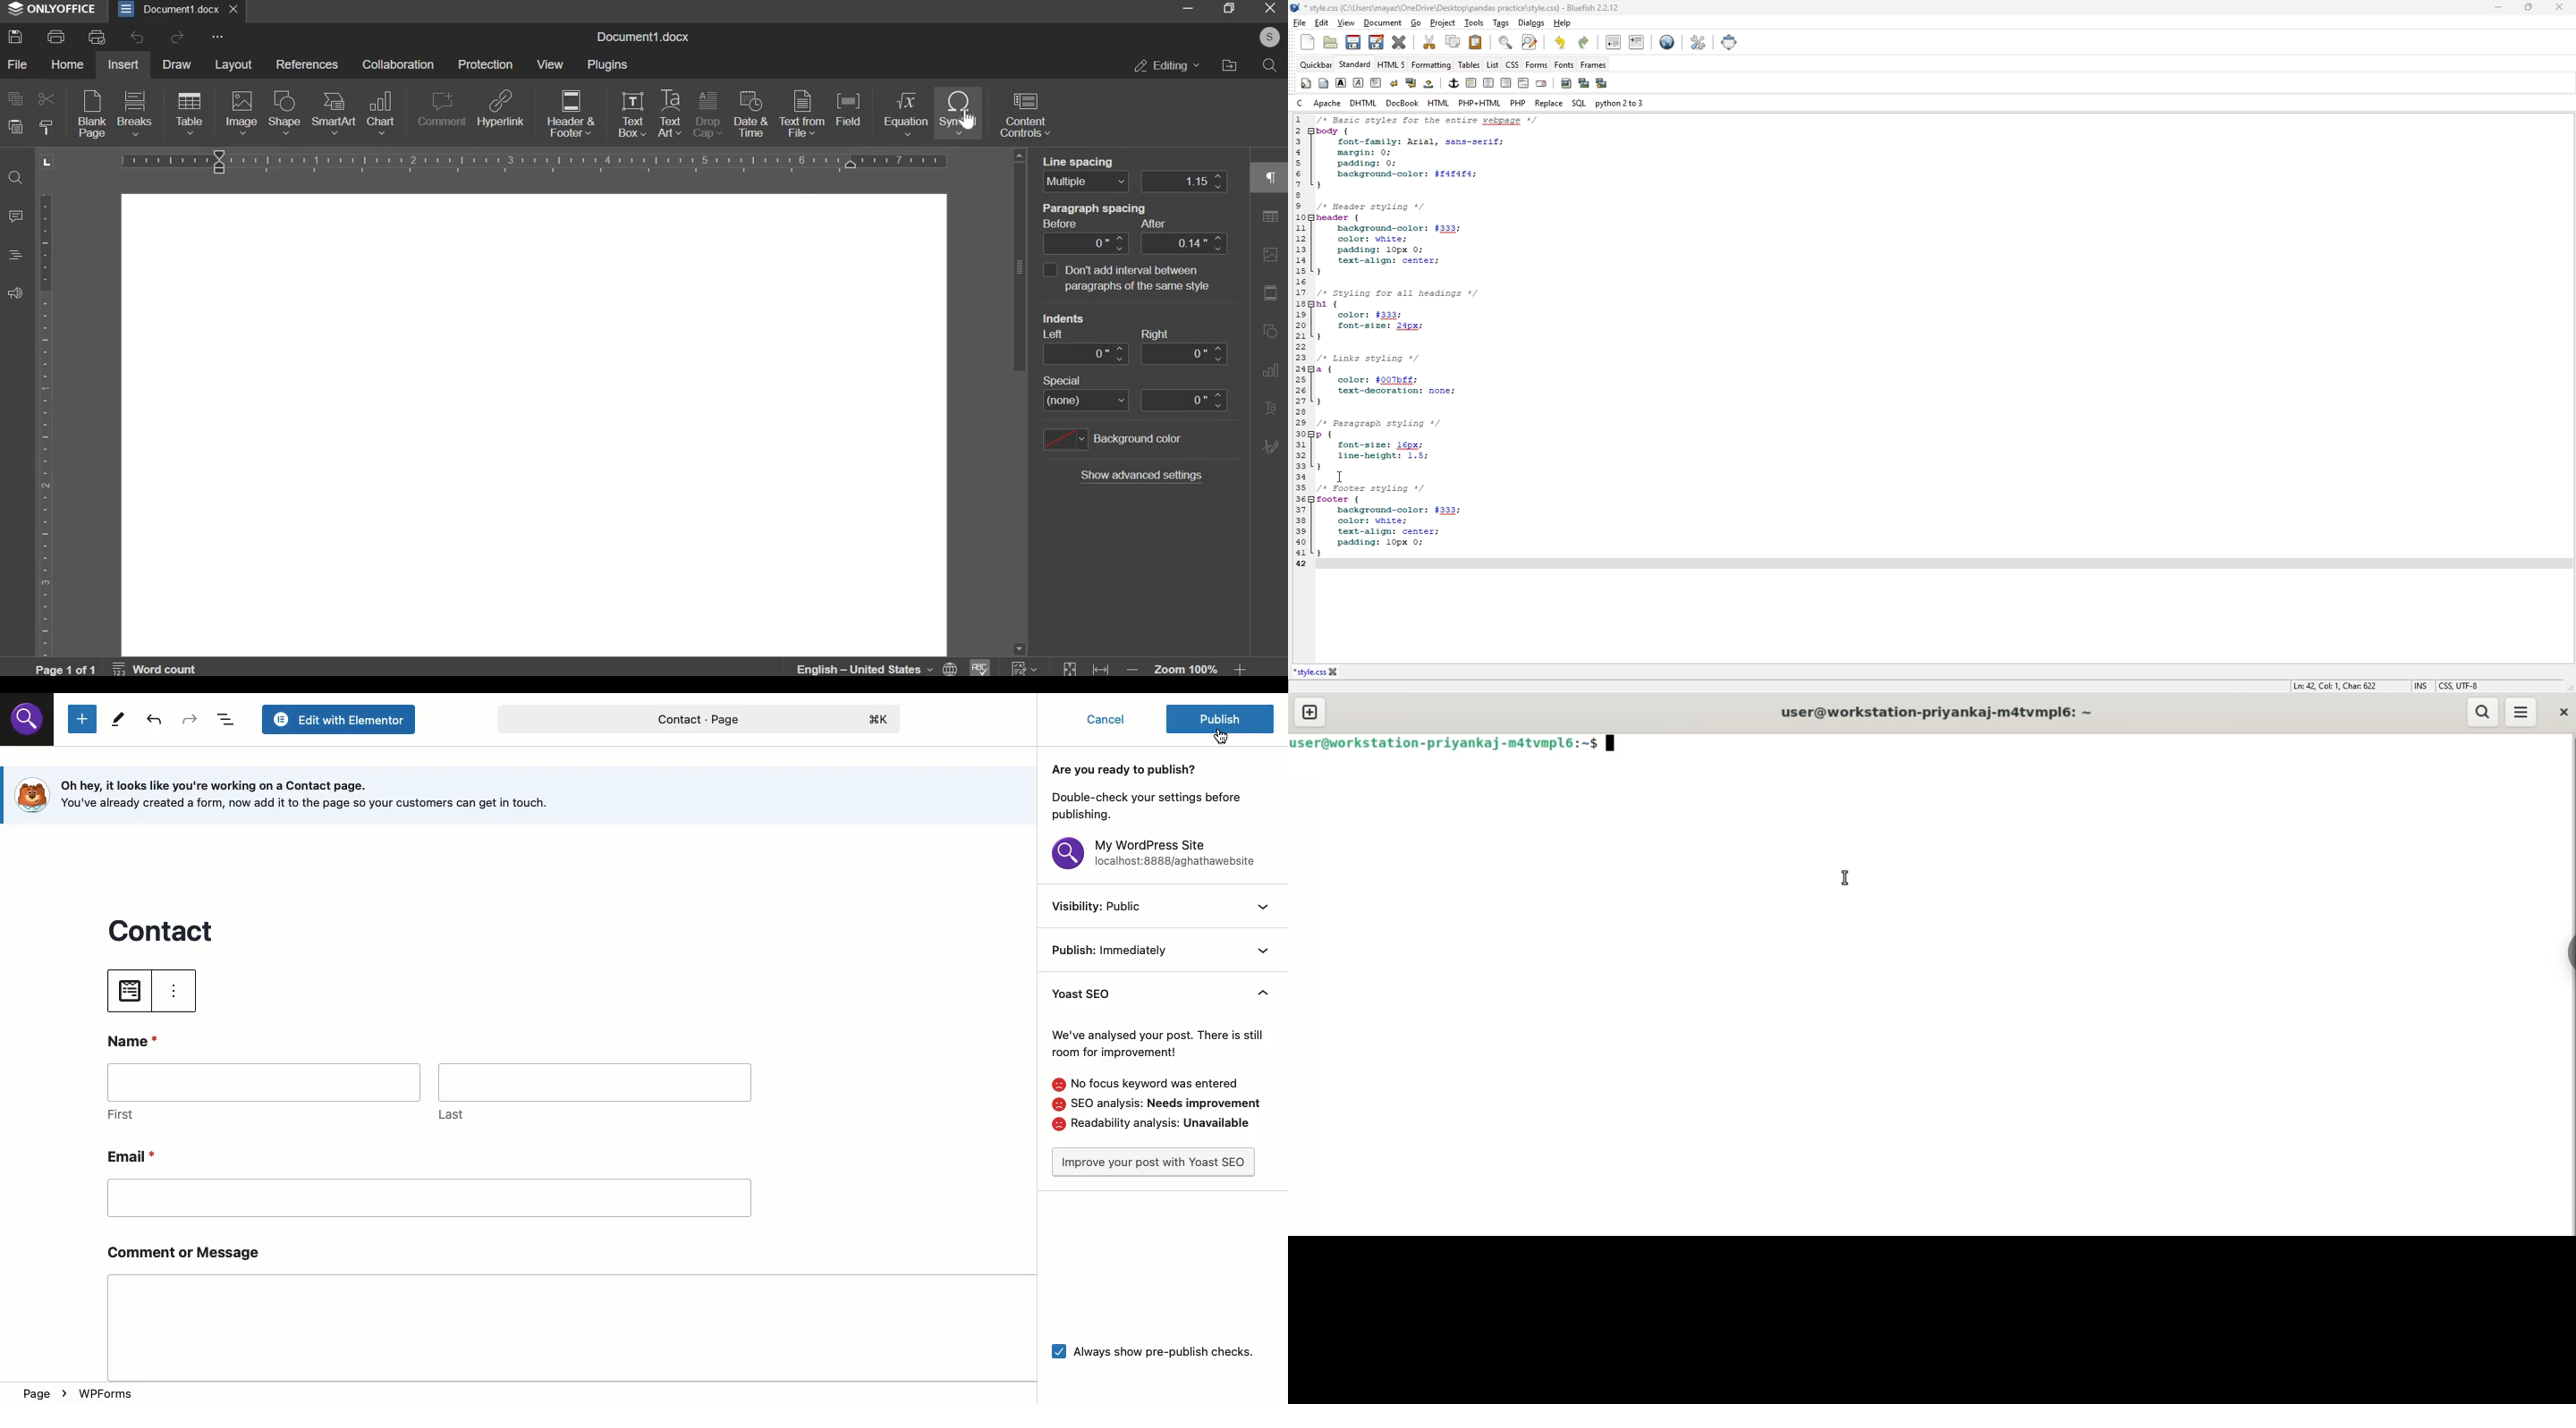 This screenshot has width=2576, height=1428. Describe the element at coordinates (1188, 669) in the screenshot. I see `zoom` at that location.